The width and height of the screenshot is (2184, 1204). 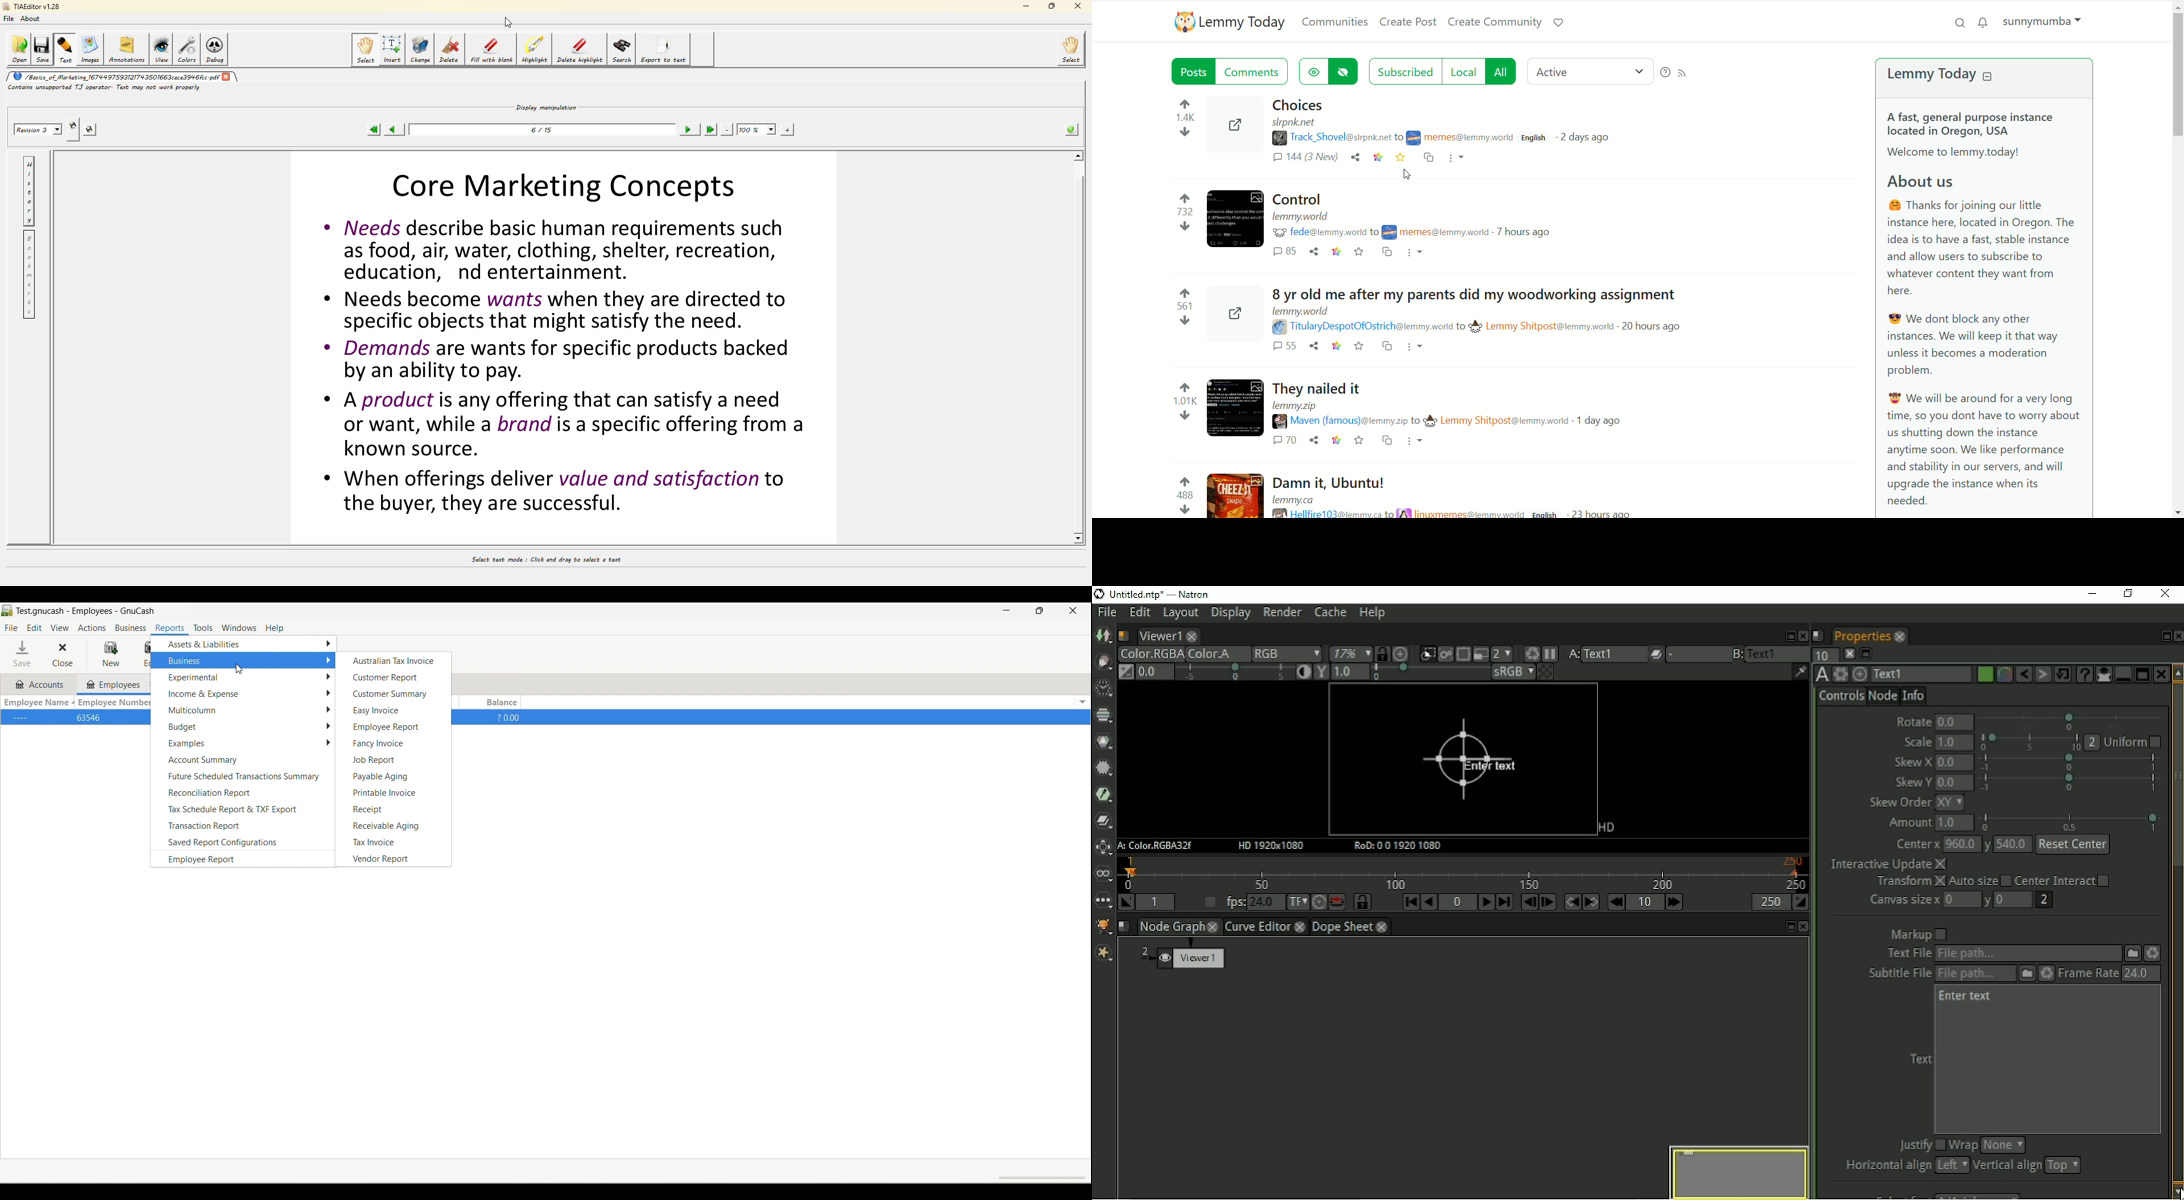 I want to click on help, so click(x=1664, y=72).